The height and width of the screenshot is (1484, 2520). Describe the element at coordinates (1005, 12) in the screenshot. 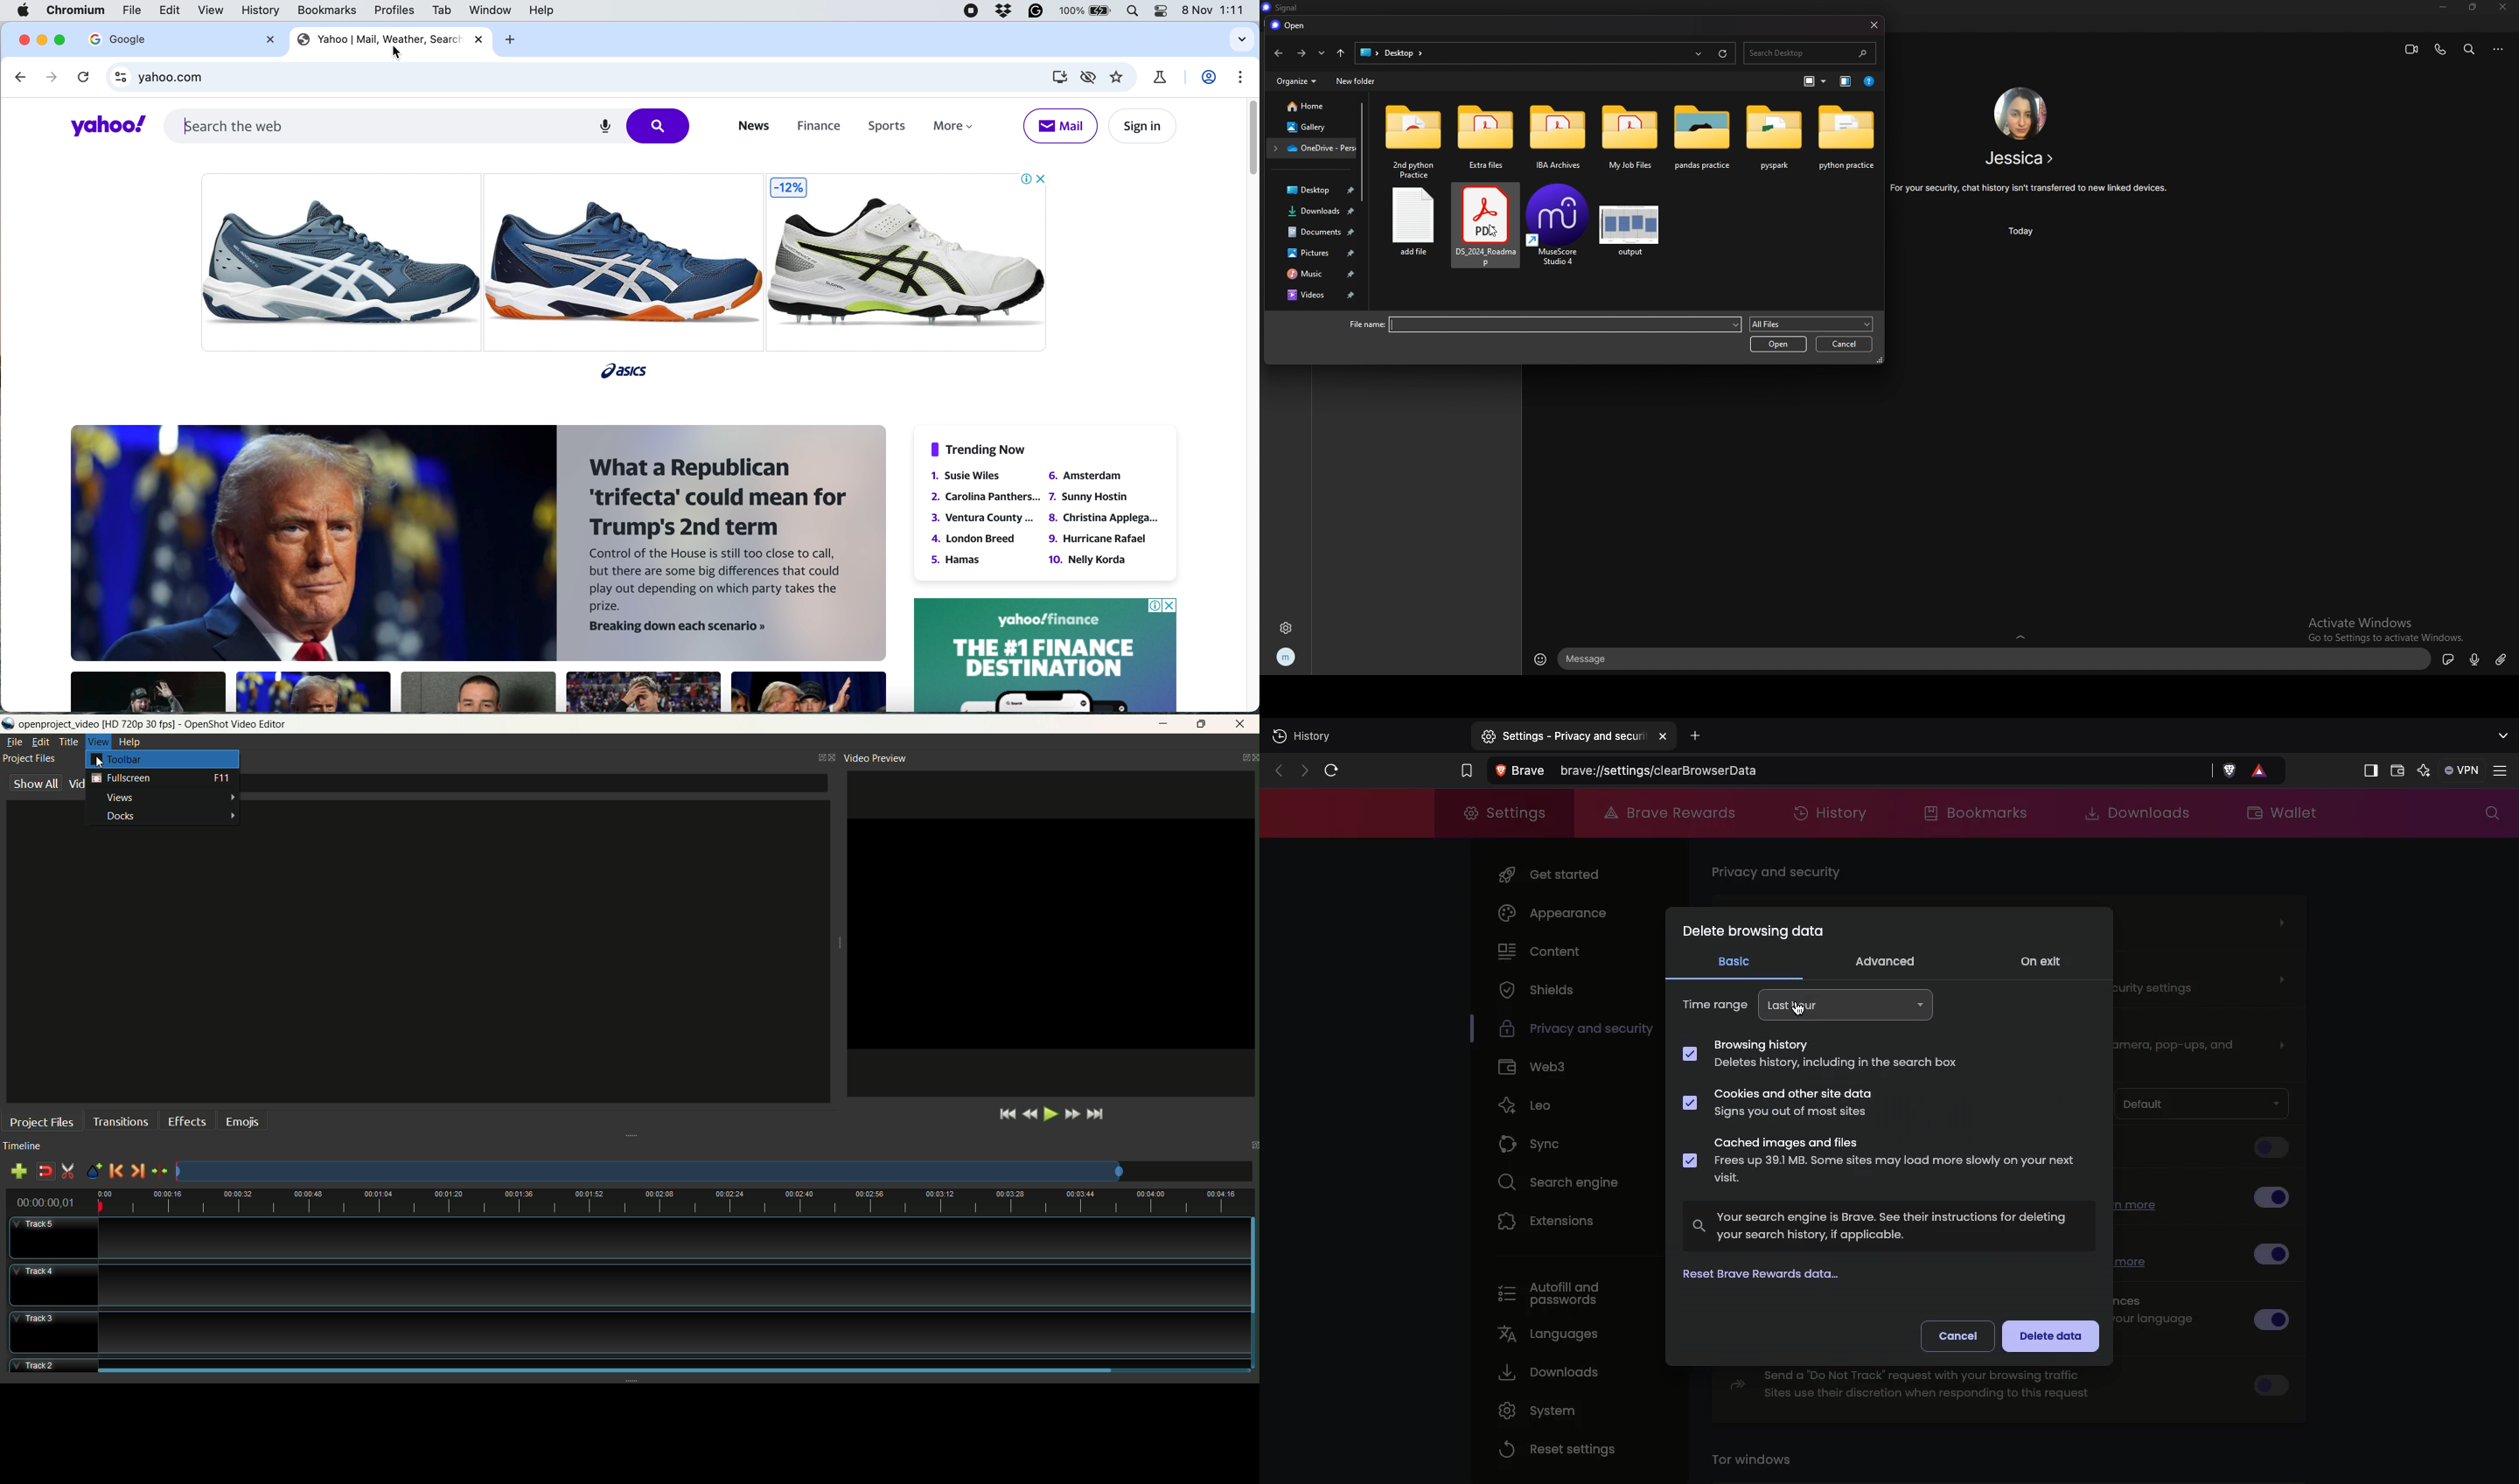

I see `dropbox` at that location.